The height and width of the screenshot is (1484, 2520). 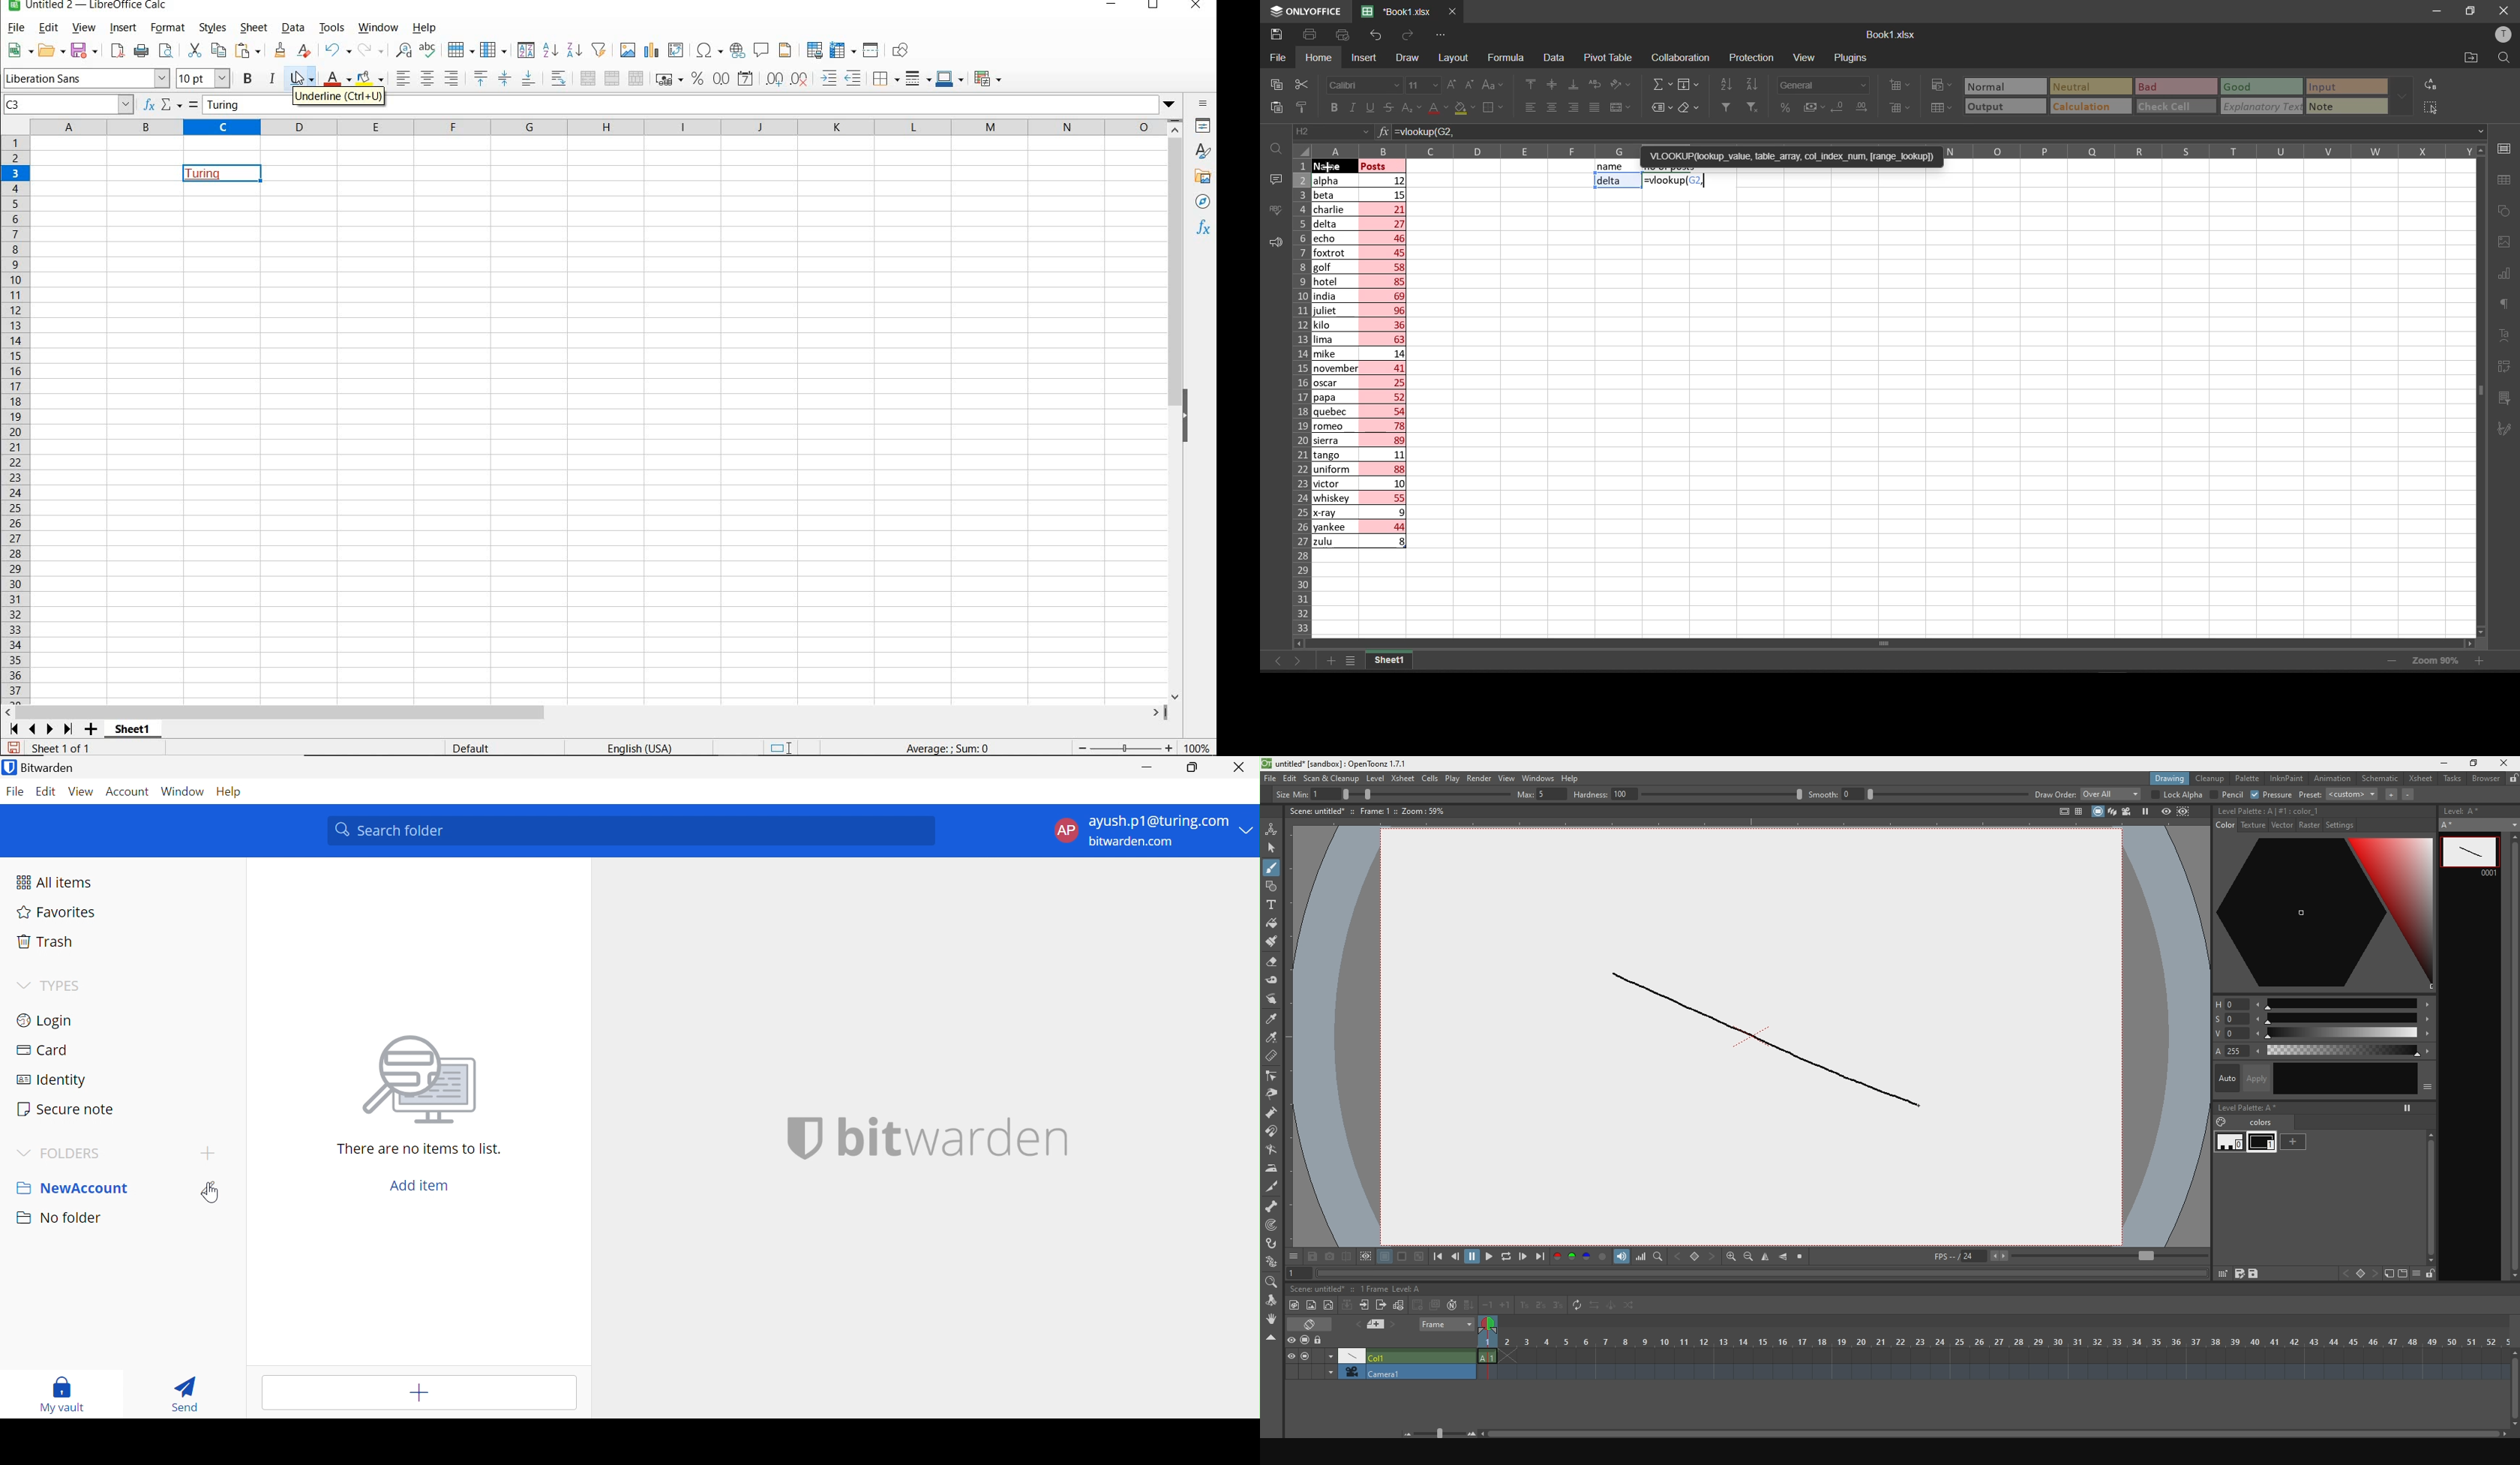 What do you see at coordinates (50, 49) in the screenshot?
I see `OPEN` at bounding box center [50, 49].